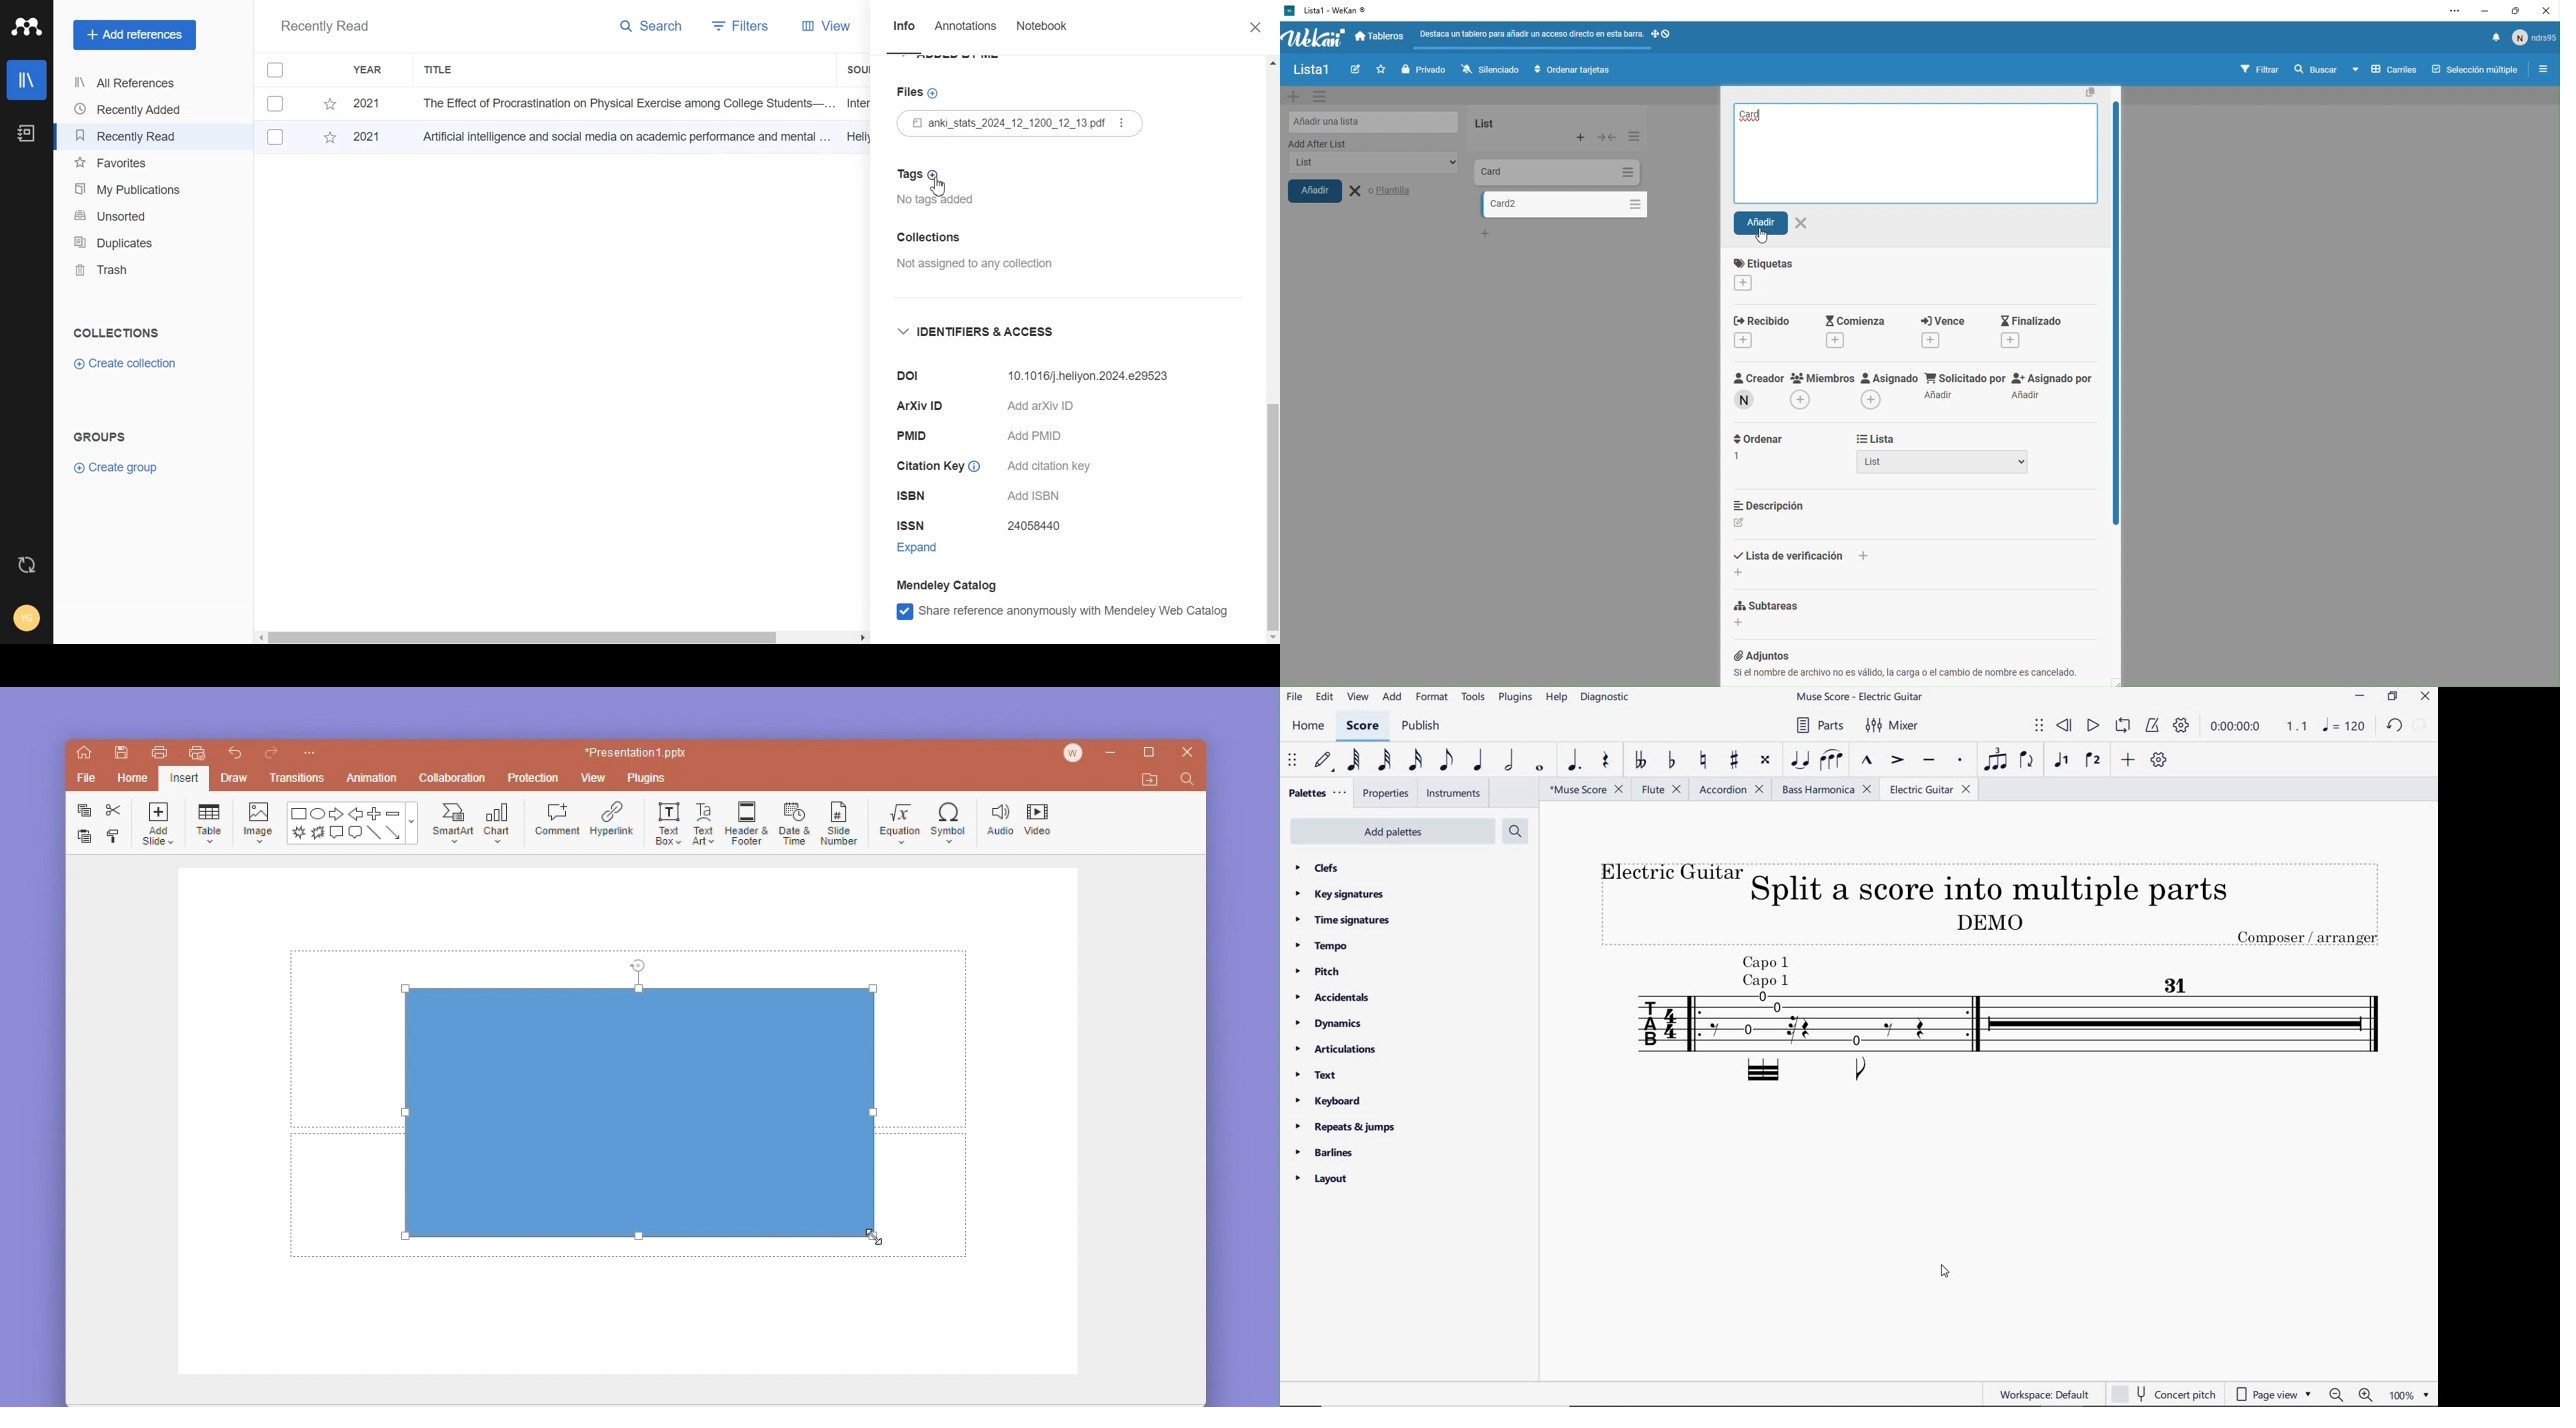  I want to click on 32nd note, so click(1382, 760).